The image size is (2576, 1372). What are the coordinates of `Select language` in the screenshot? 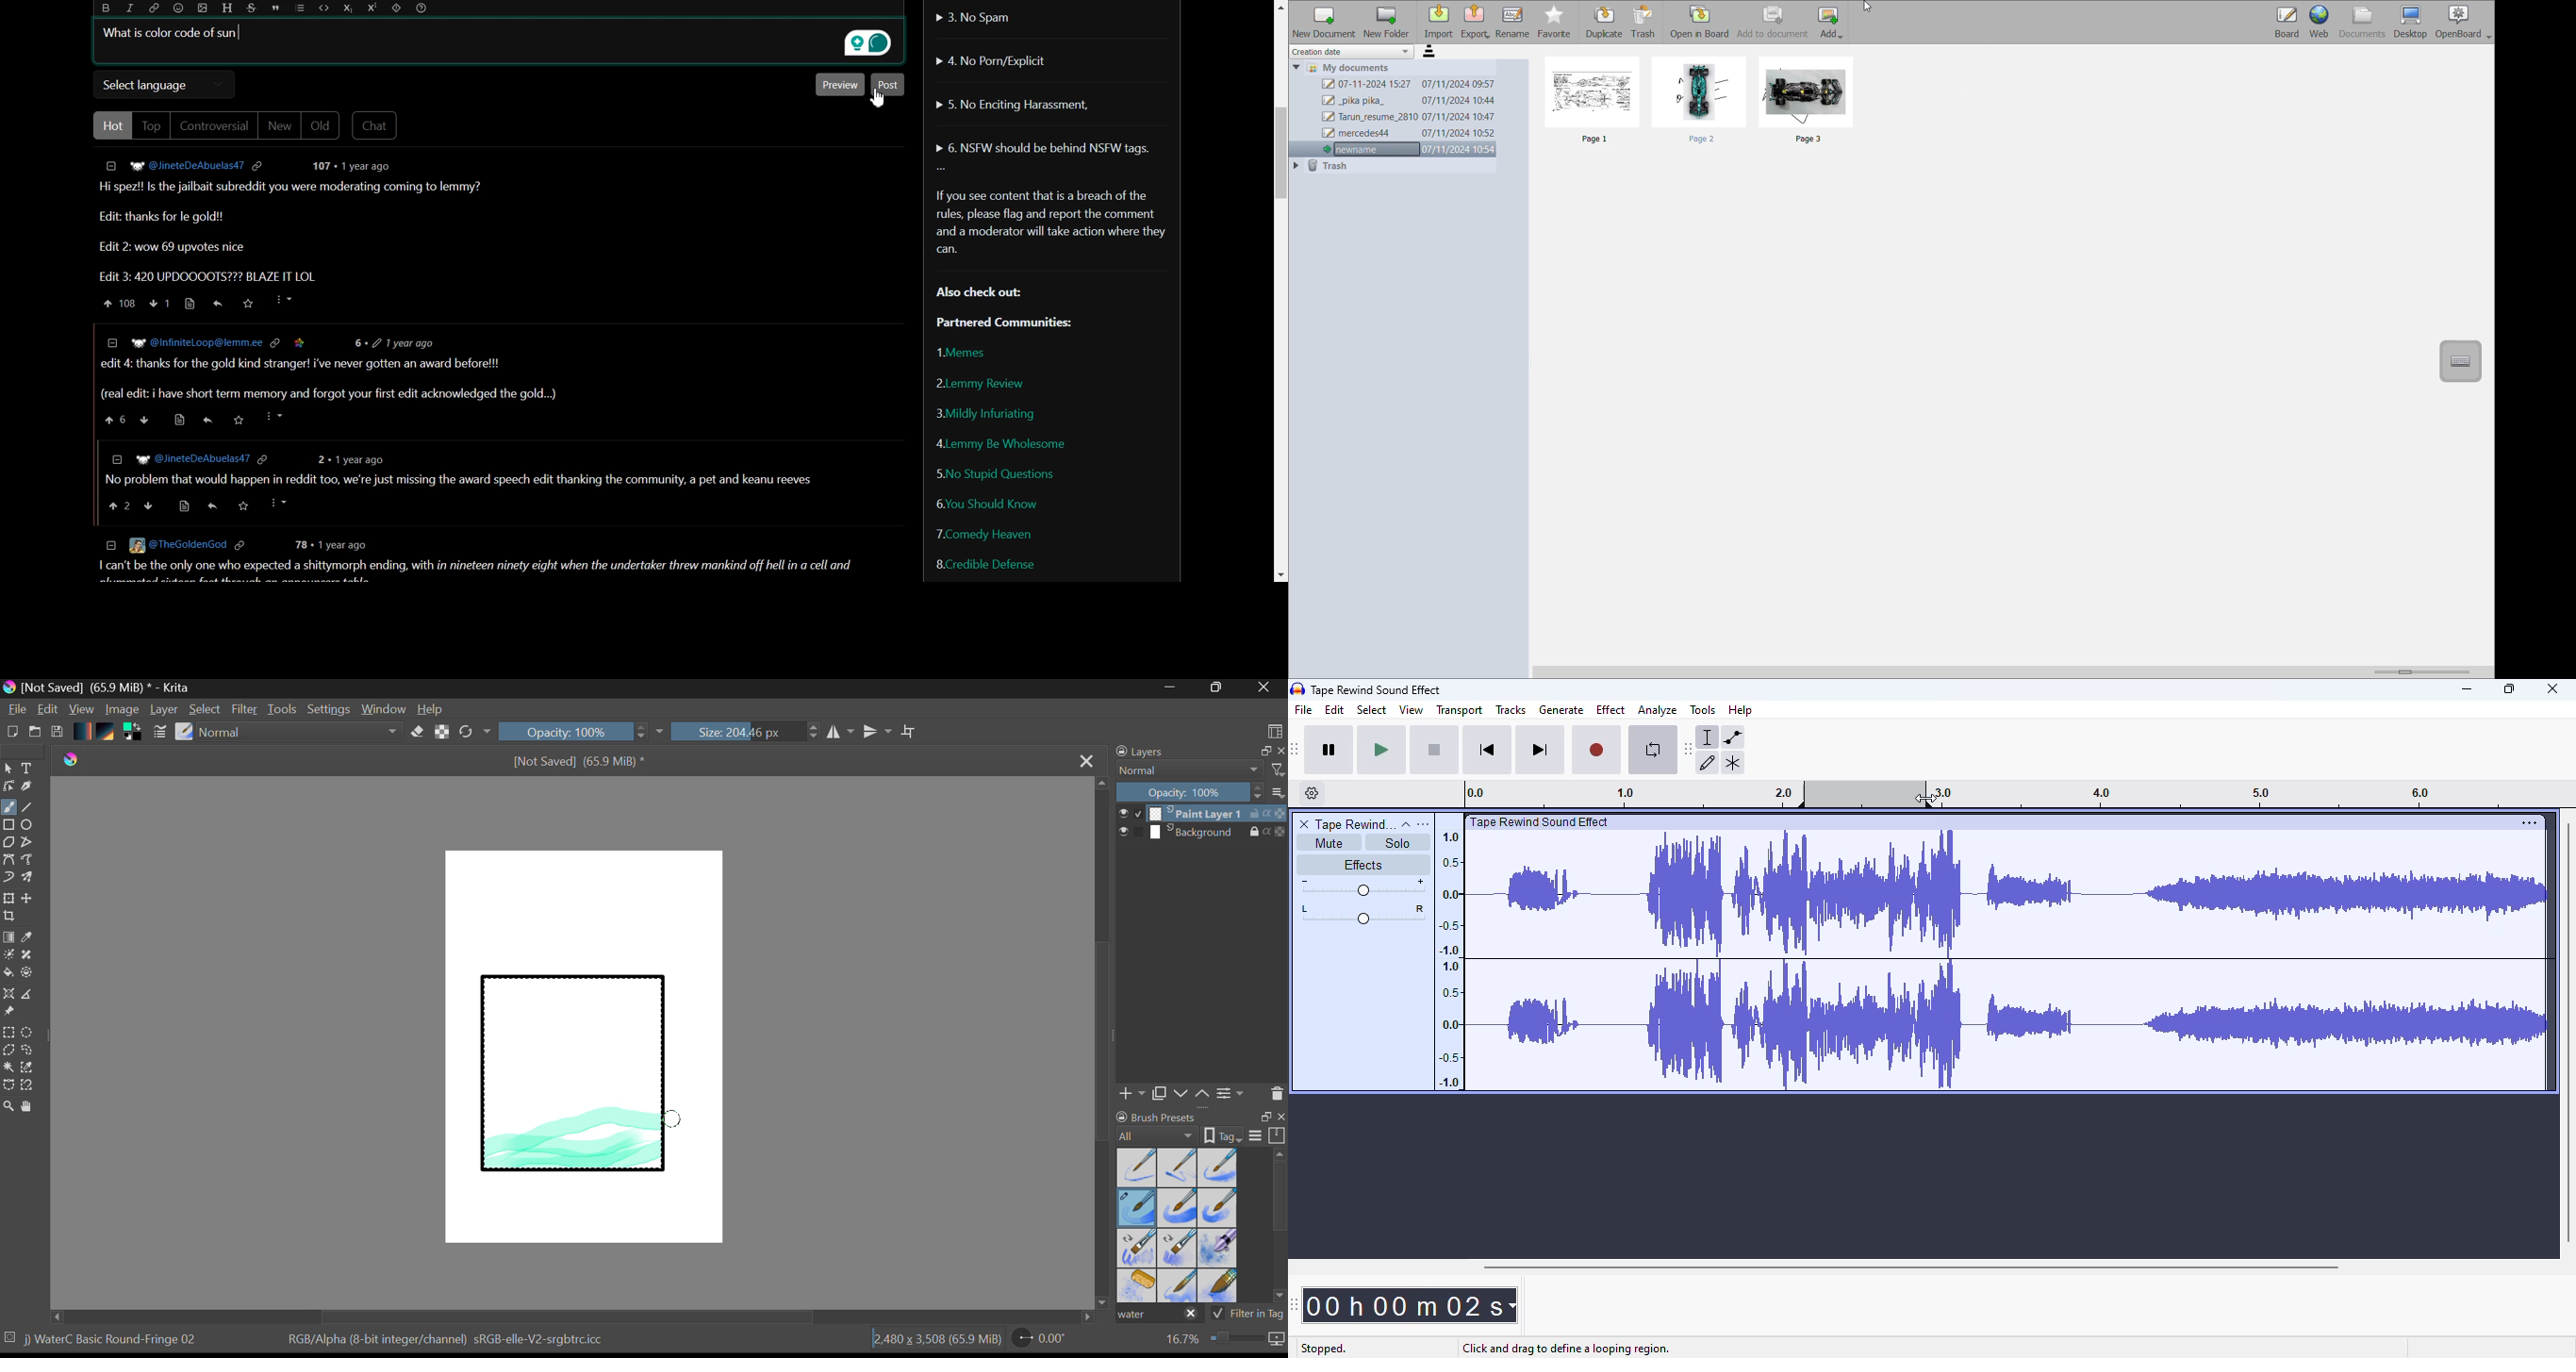 It's located at (166, 85).